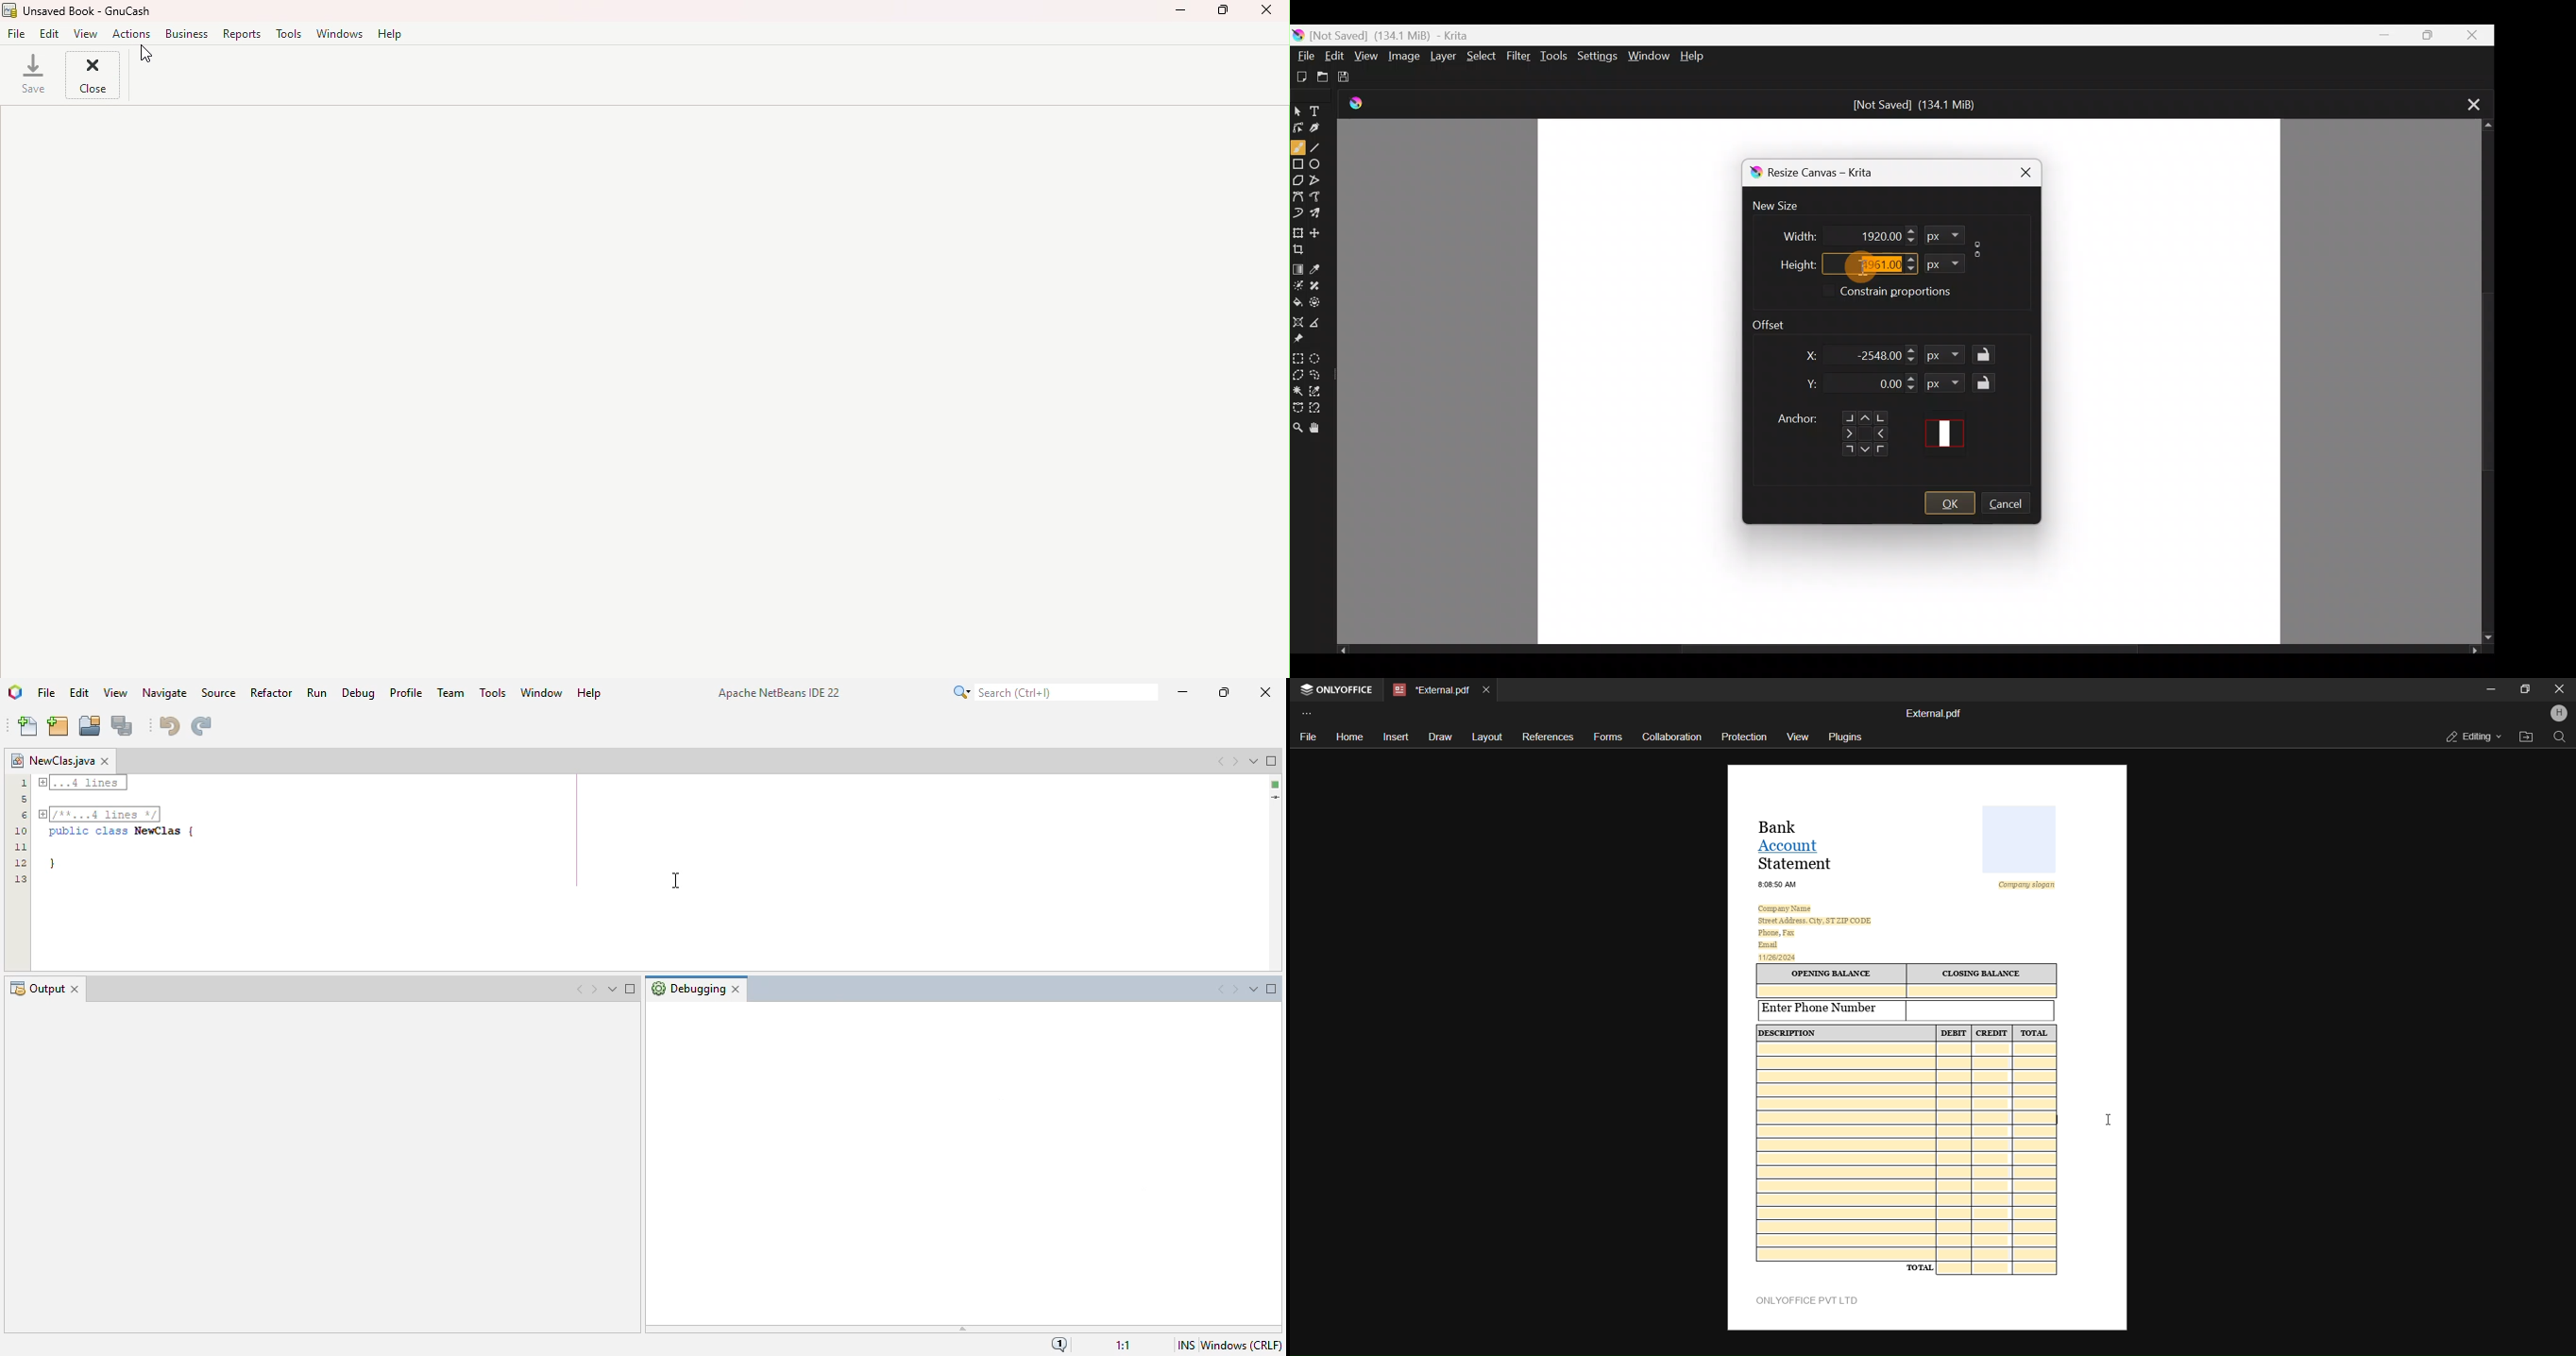 This screenshot has width=2576, height=1372. Describe the element at coordinates (1987, 355) in the screenshot. I see `Lock/Unlock` at that location.